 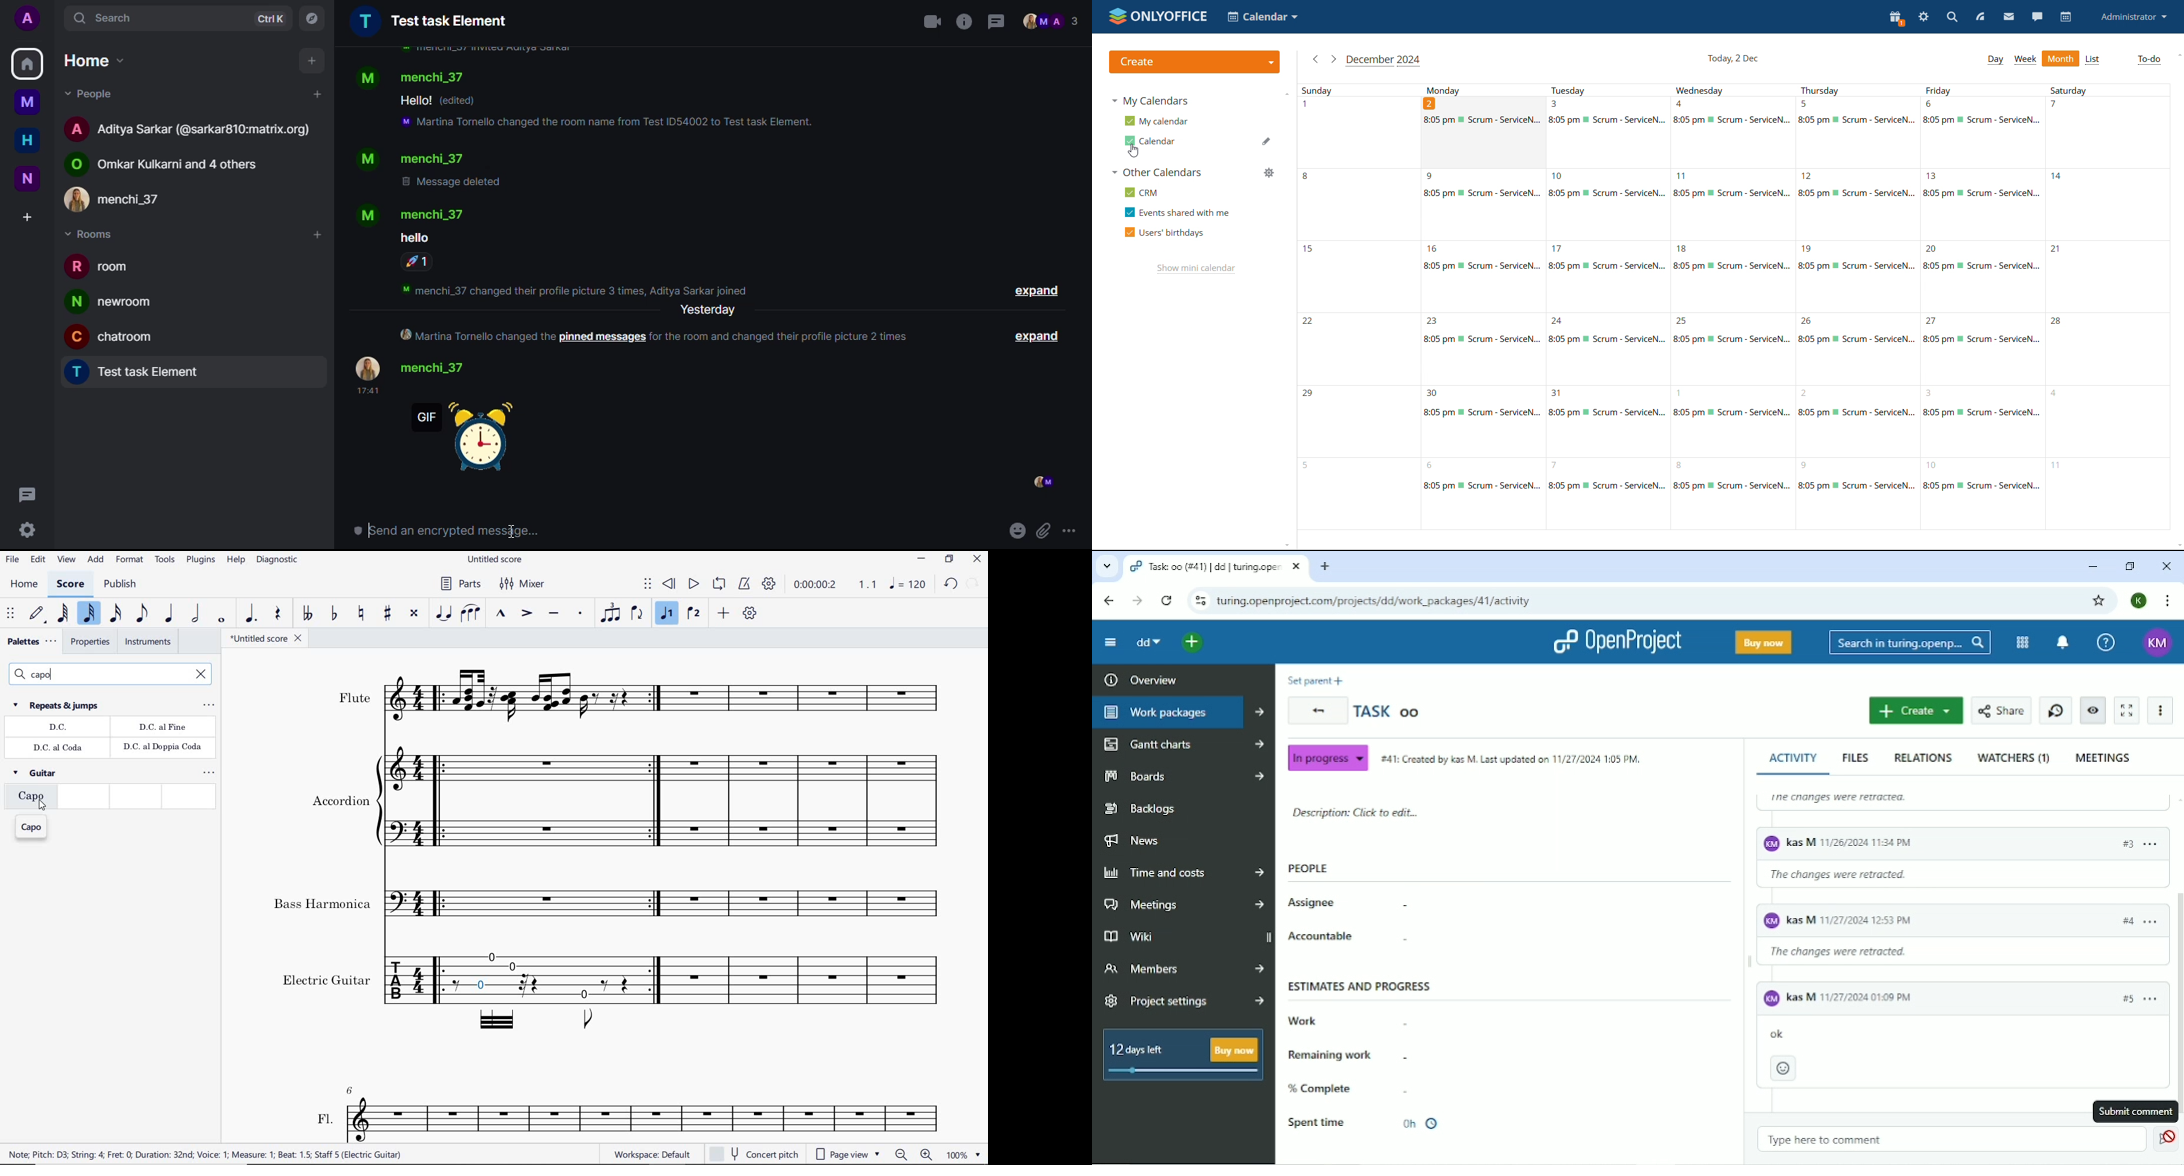 What do you see at coordinates (2067, 17) in the screenshot?
I see `calendar` at bounding box center [2067, 17].